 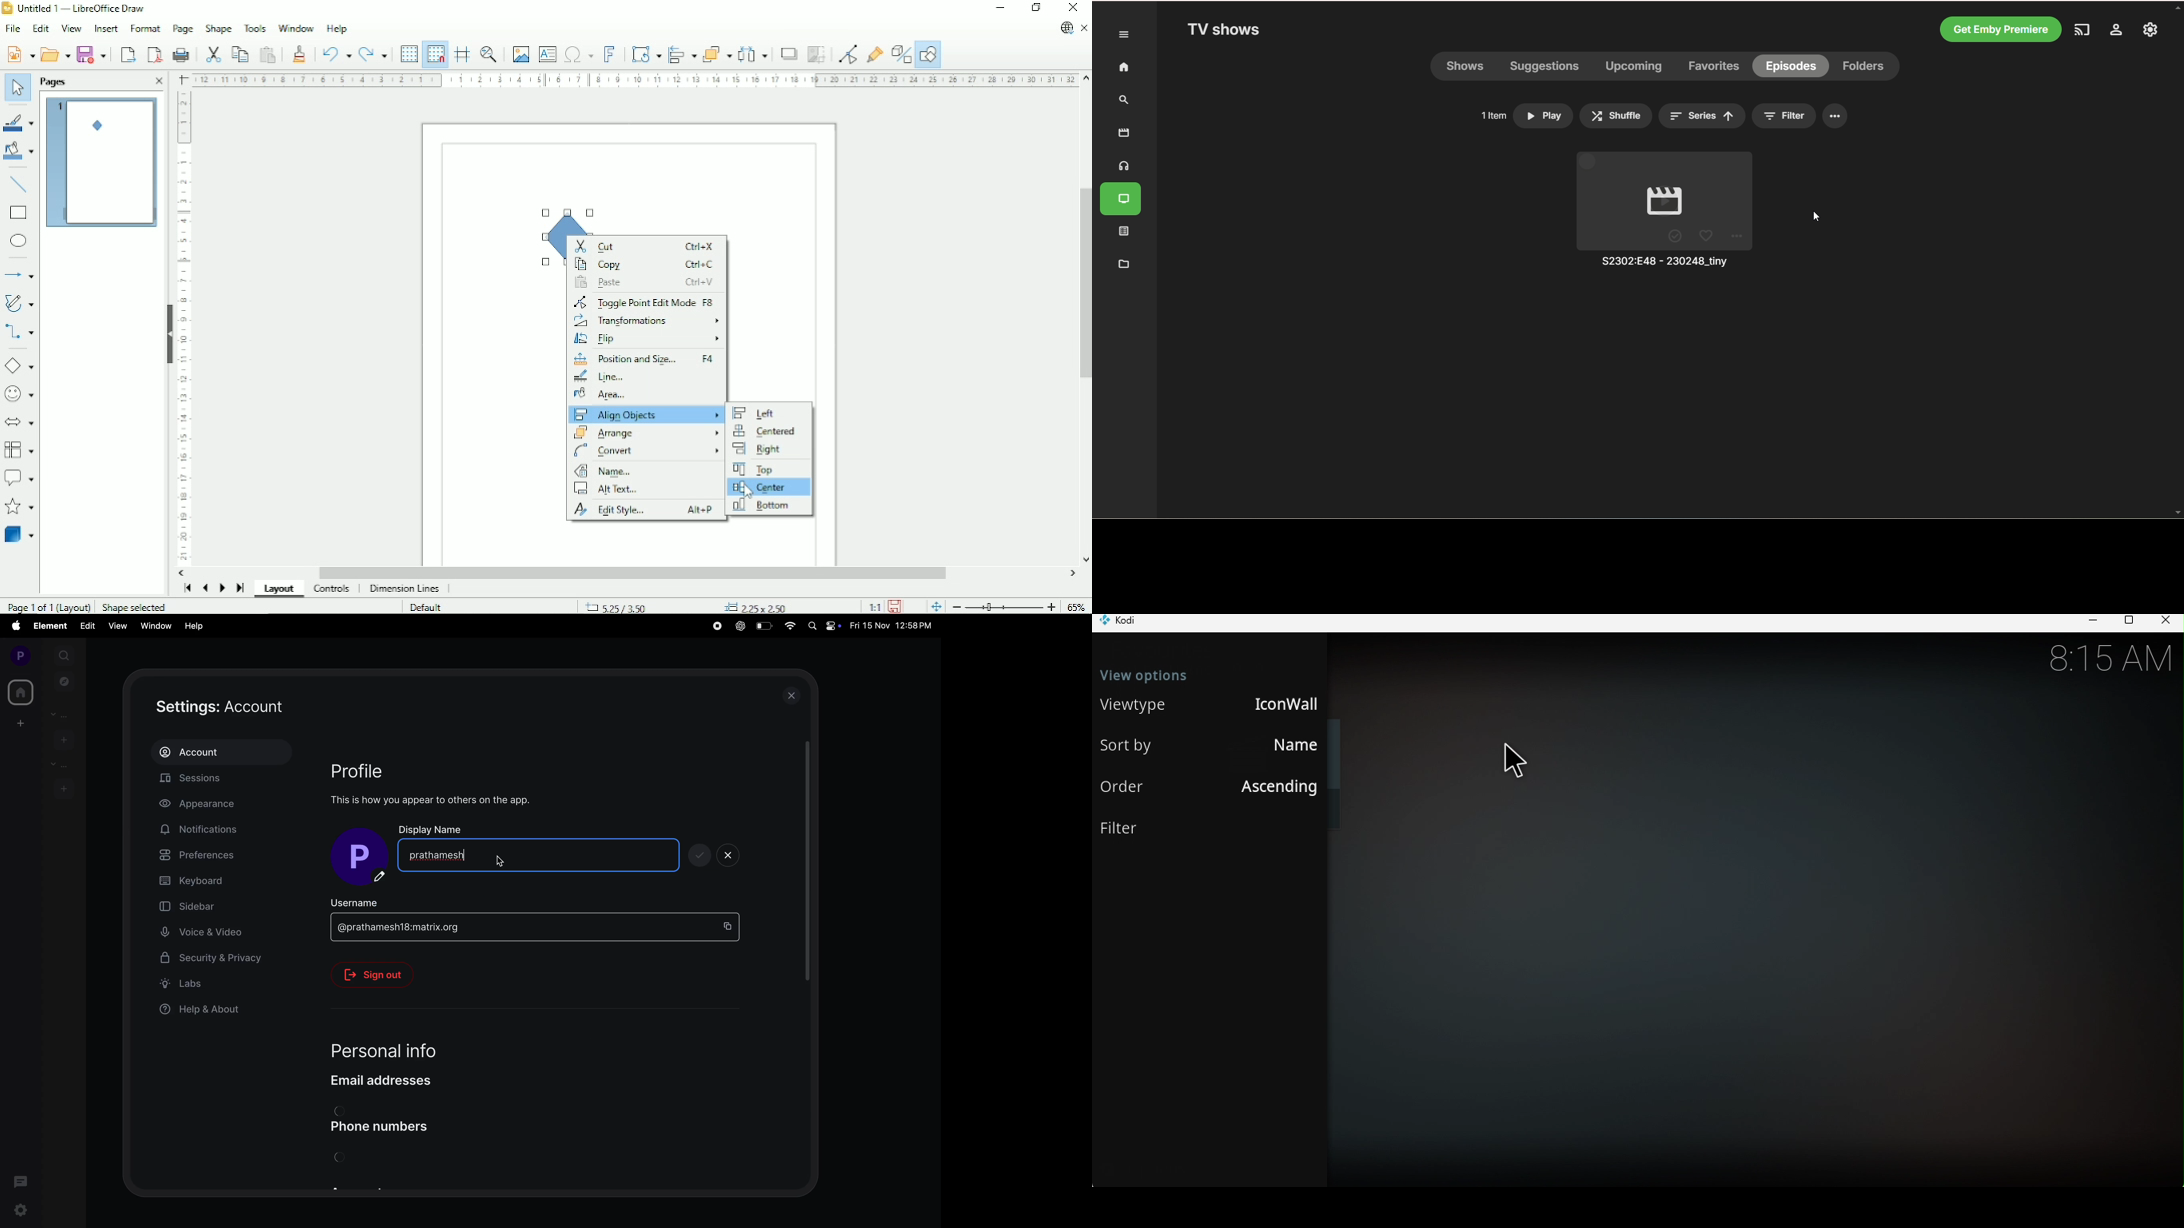 I want to click on Horizontal scrollbar, so click(x=630, y=573).